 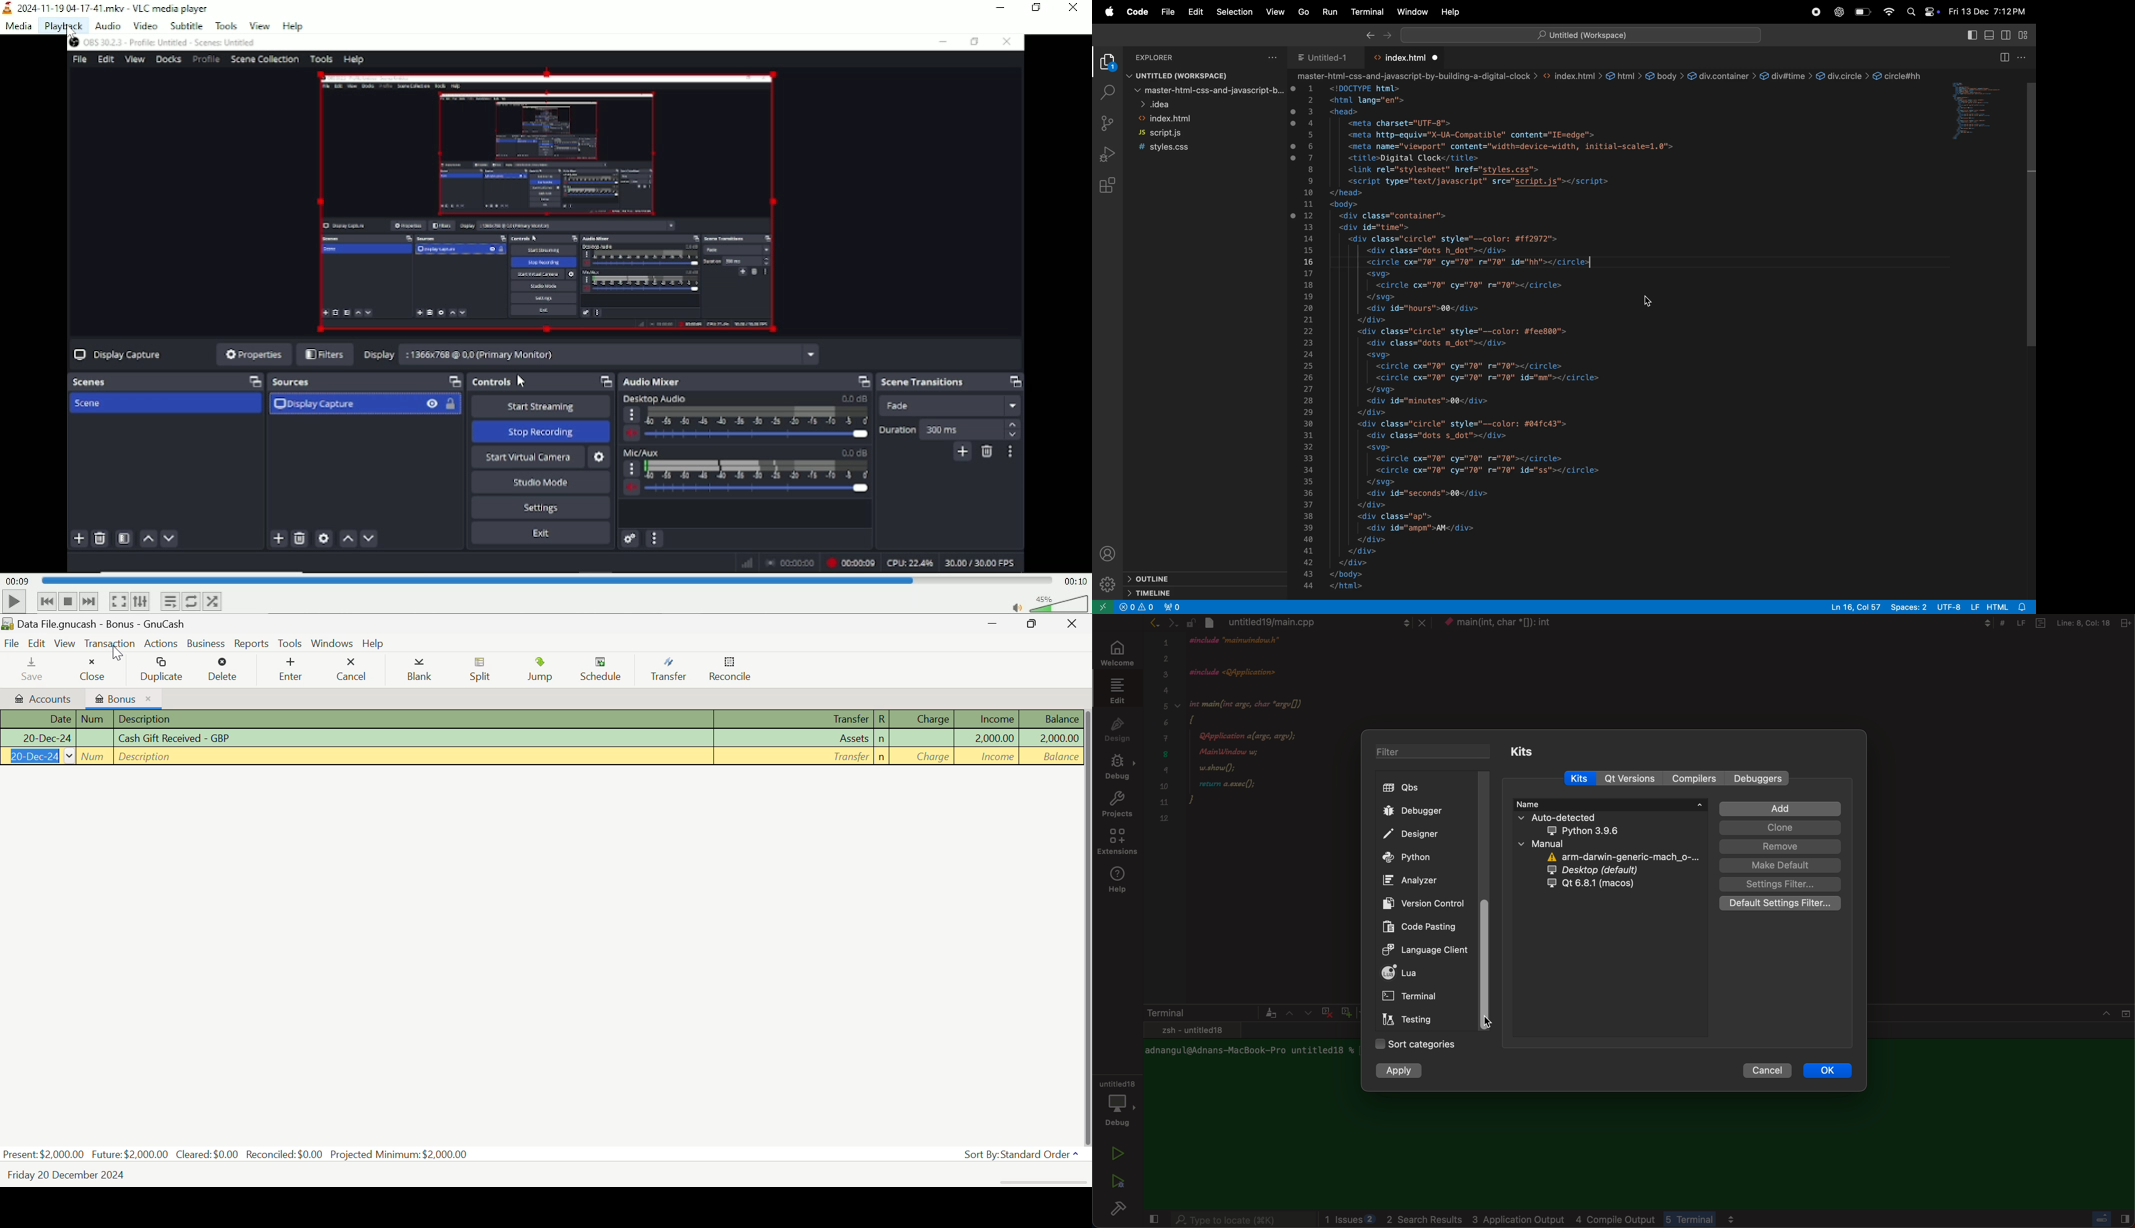 I want to click on code, so click(x=1137, y=13).